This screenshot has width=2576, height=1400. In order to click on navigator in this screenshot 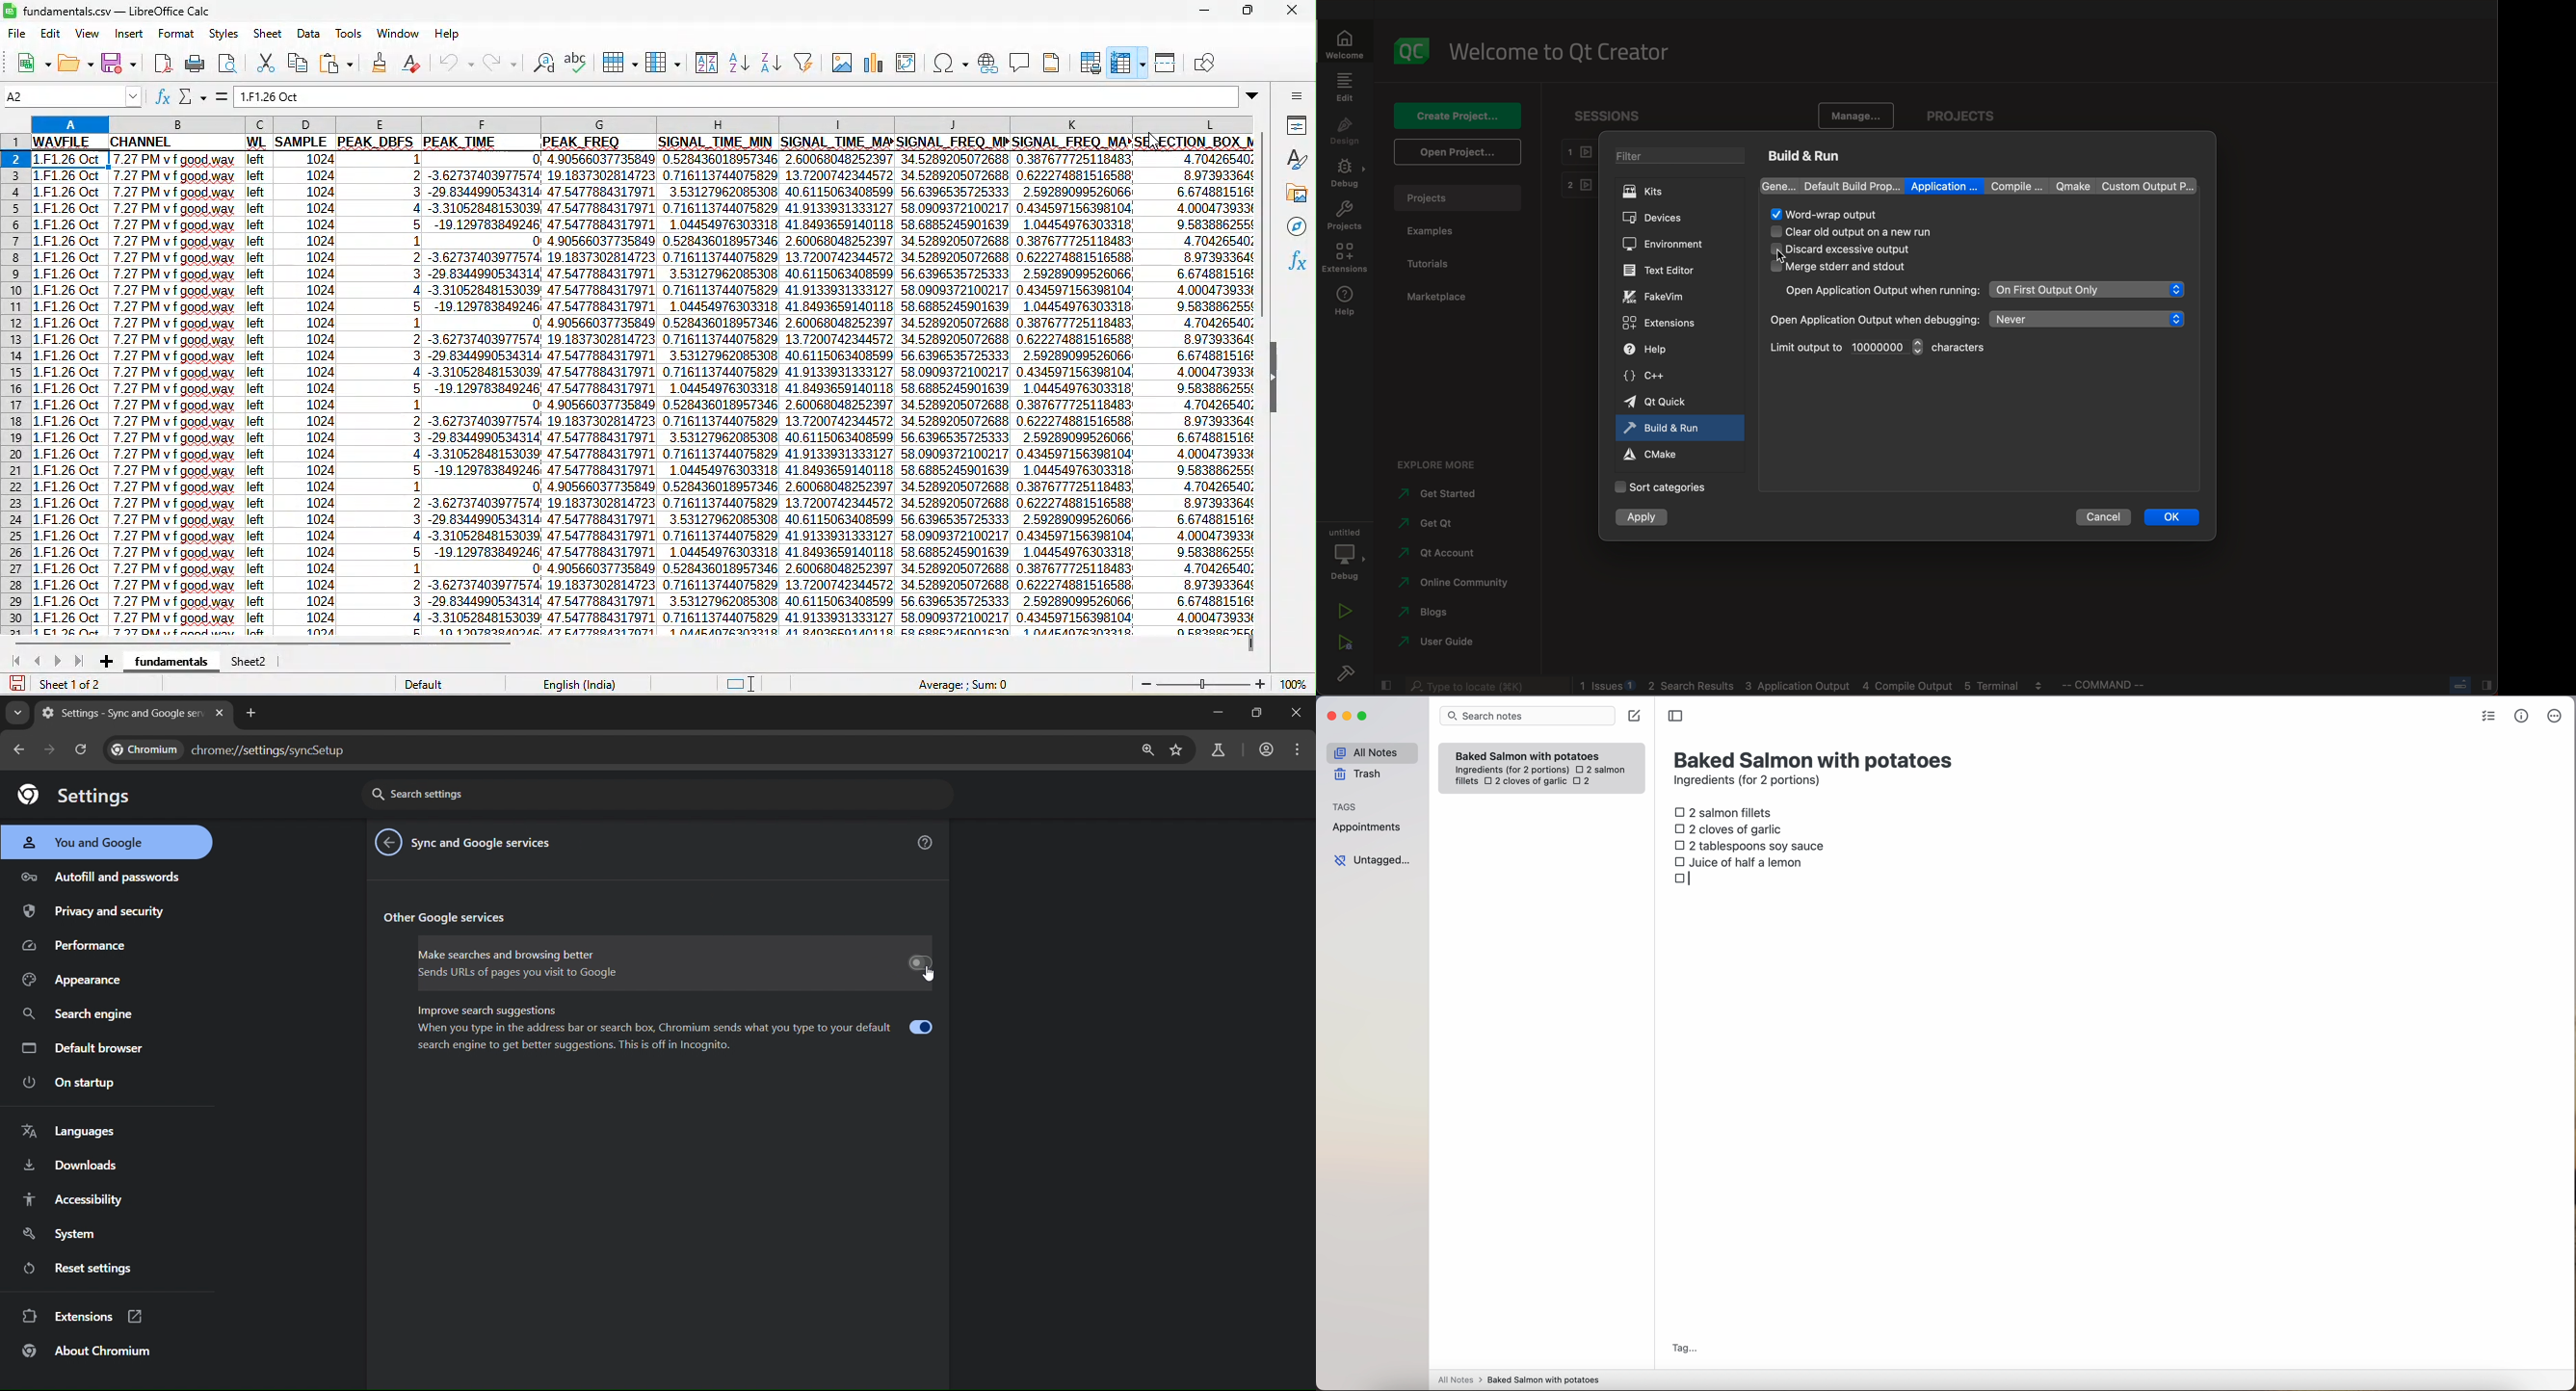, I will do `click(1300, 228)`.